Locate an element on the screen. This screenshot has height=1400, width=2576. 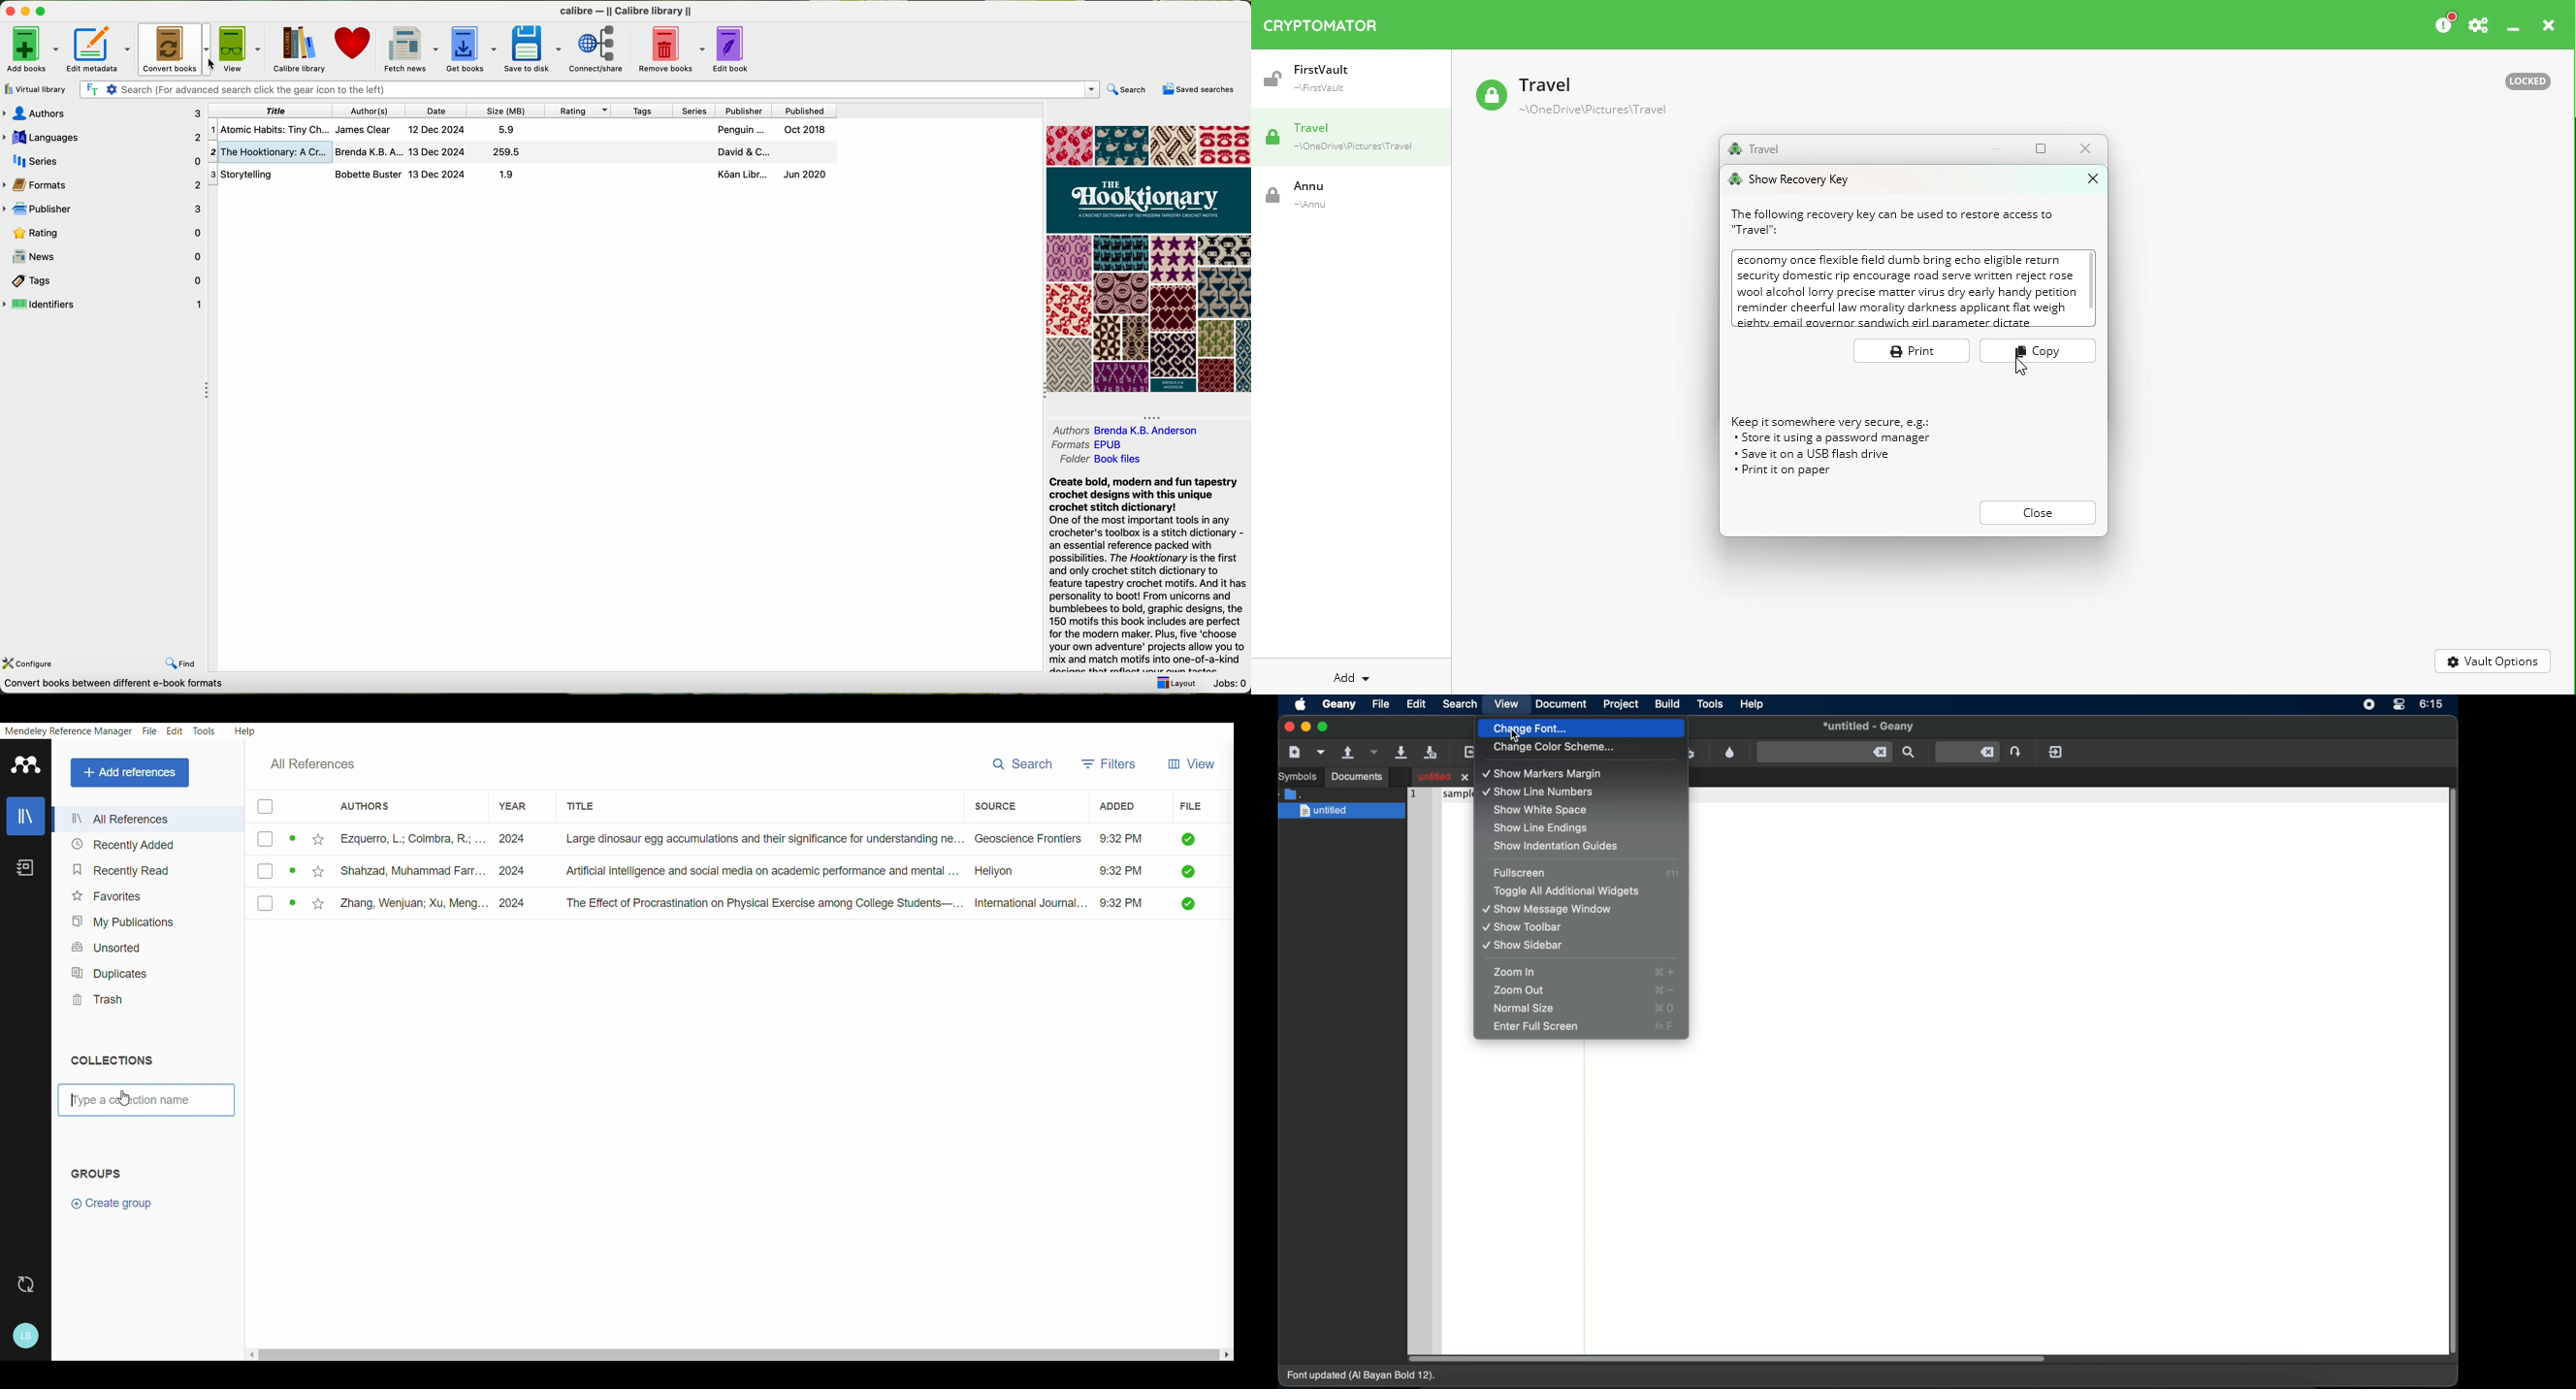
publisher is located at coordinates (102, 209).